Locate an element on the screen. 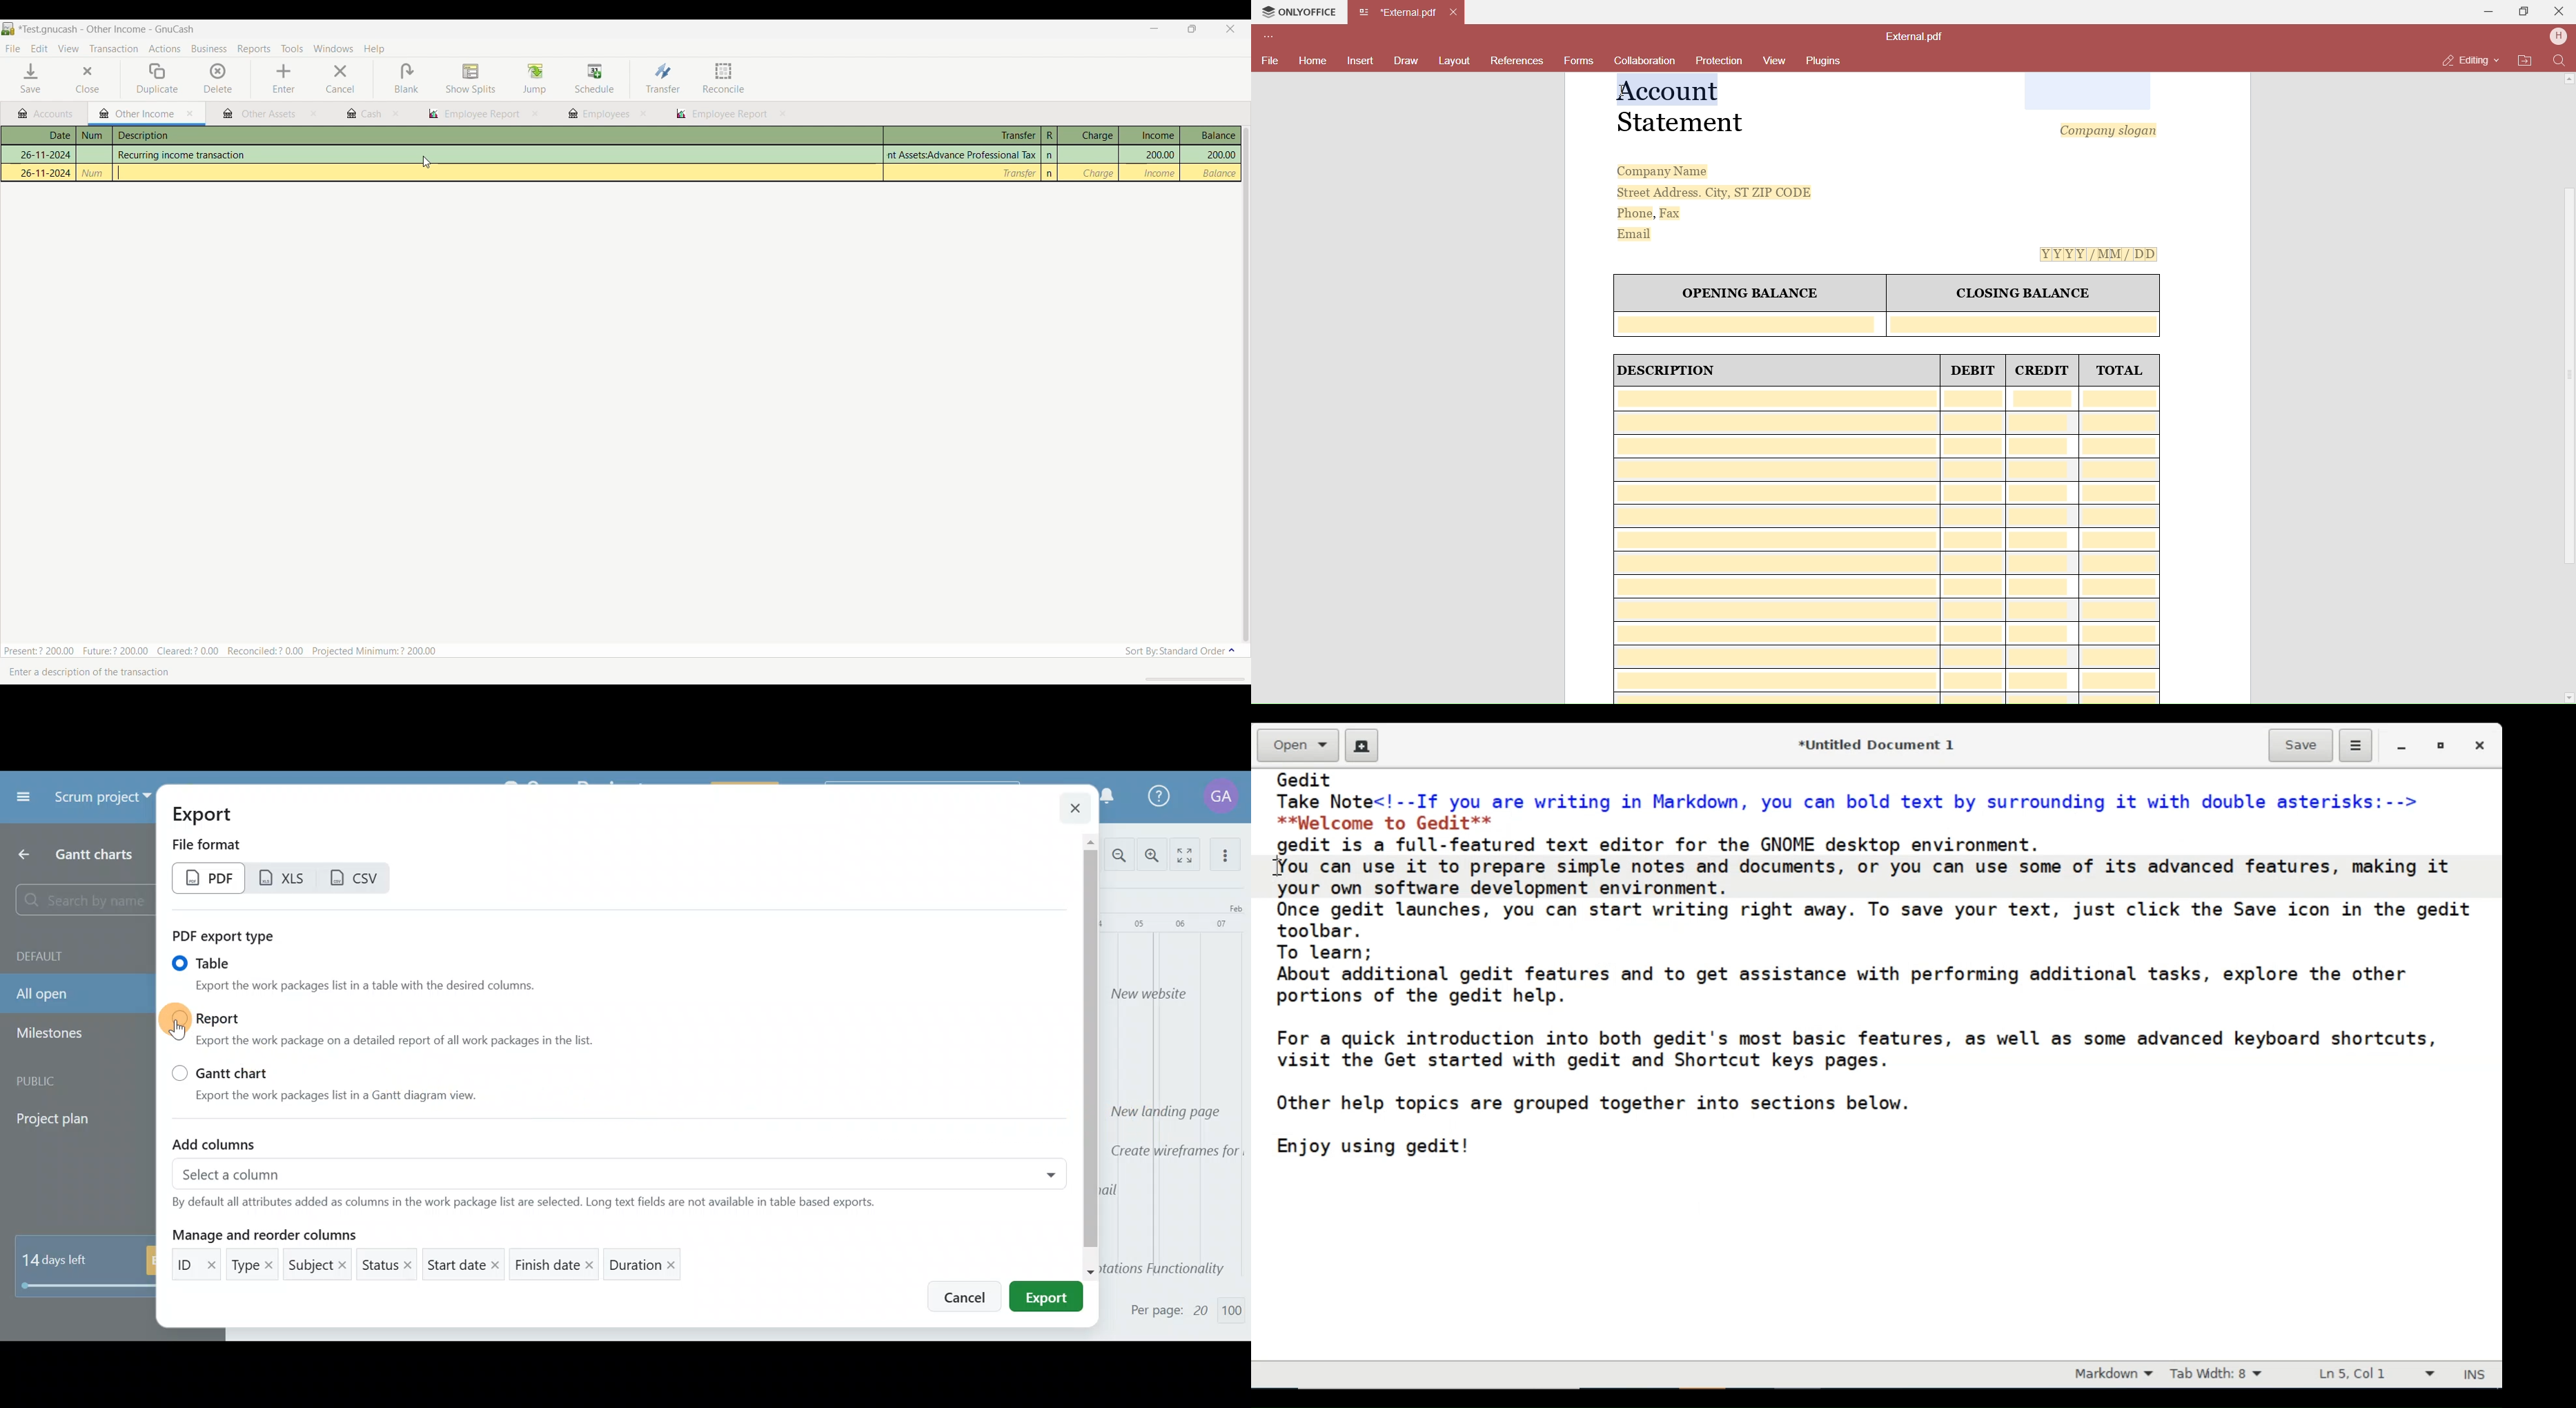 This screenshot has height=1428, width=2576. close is located at coordinates (536, 114).